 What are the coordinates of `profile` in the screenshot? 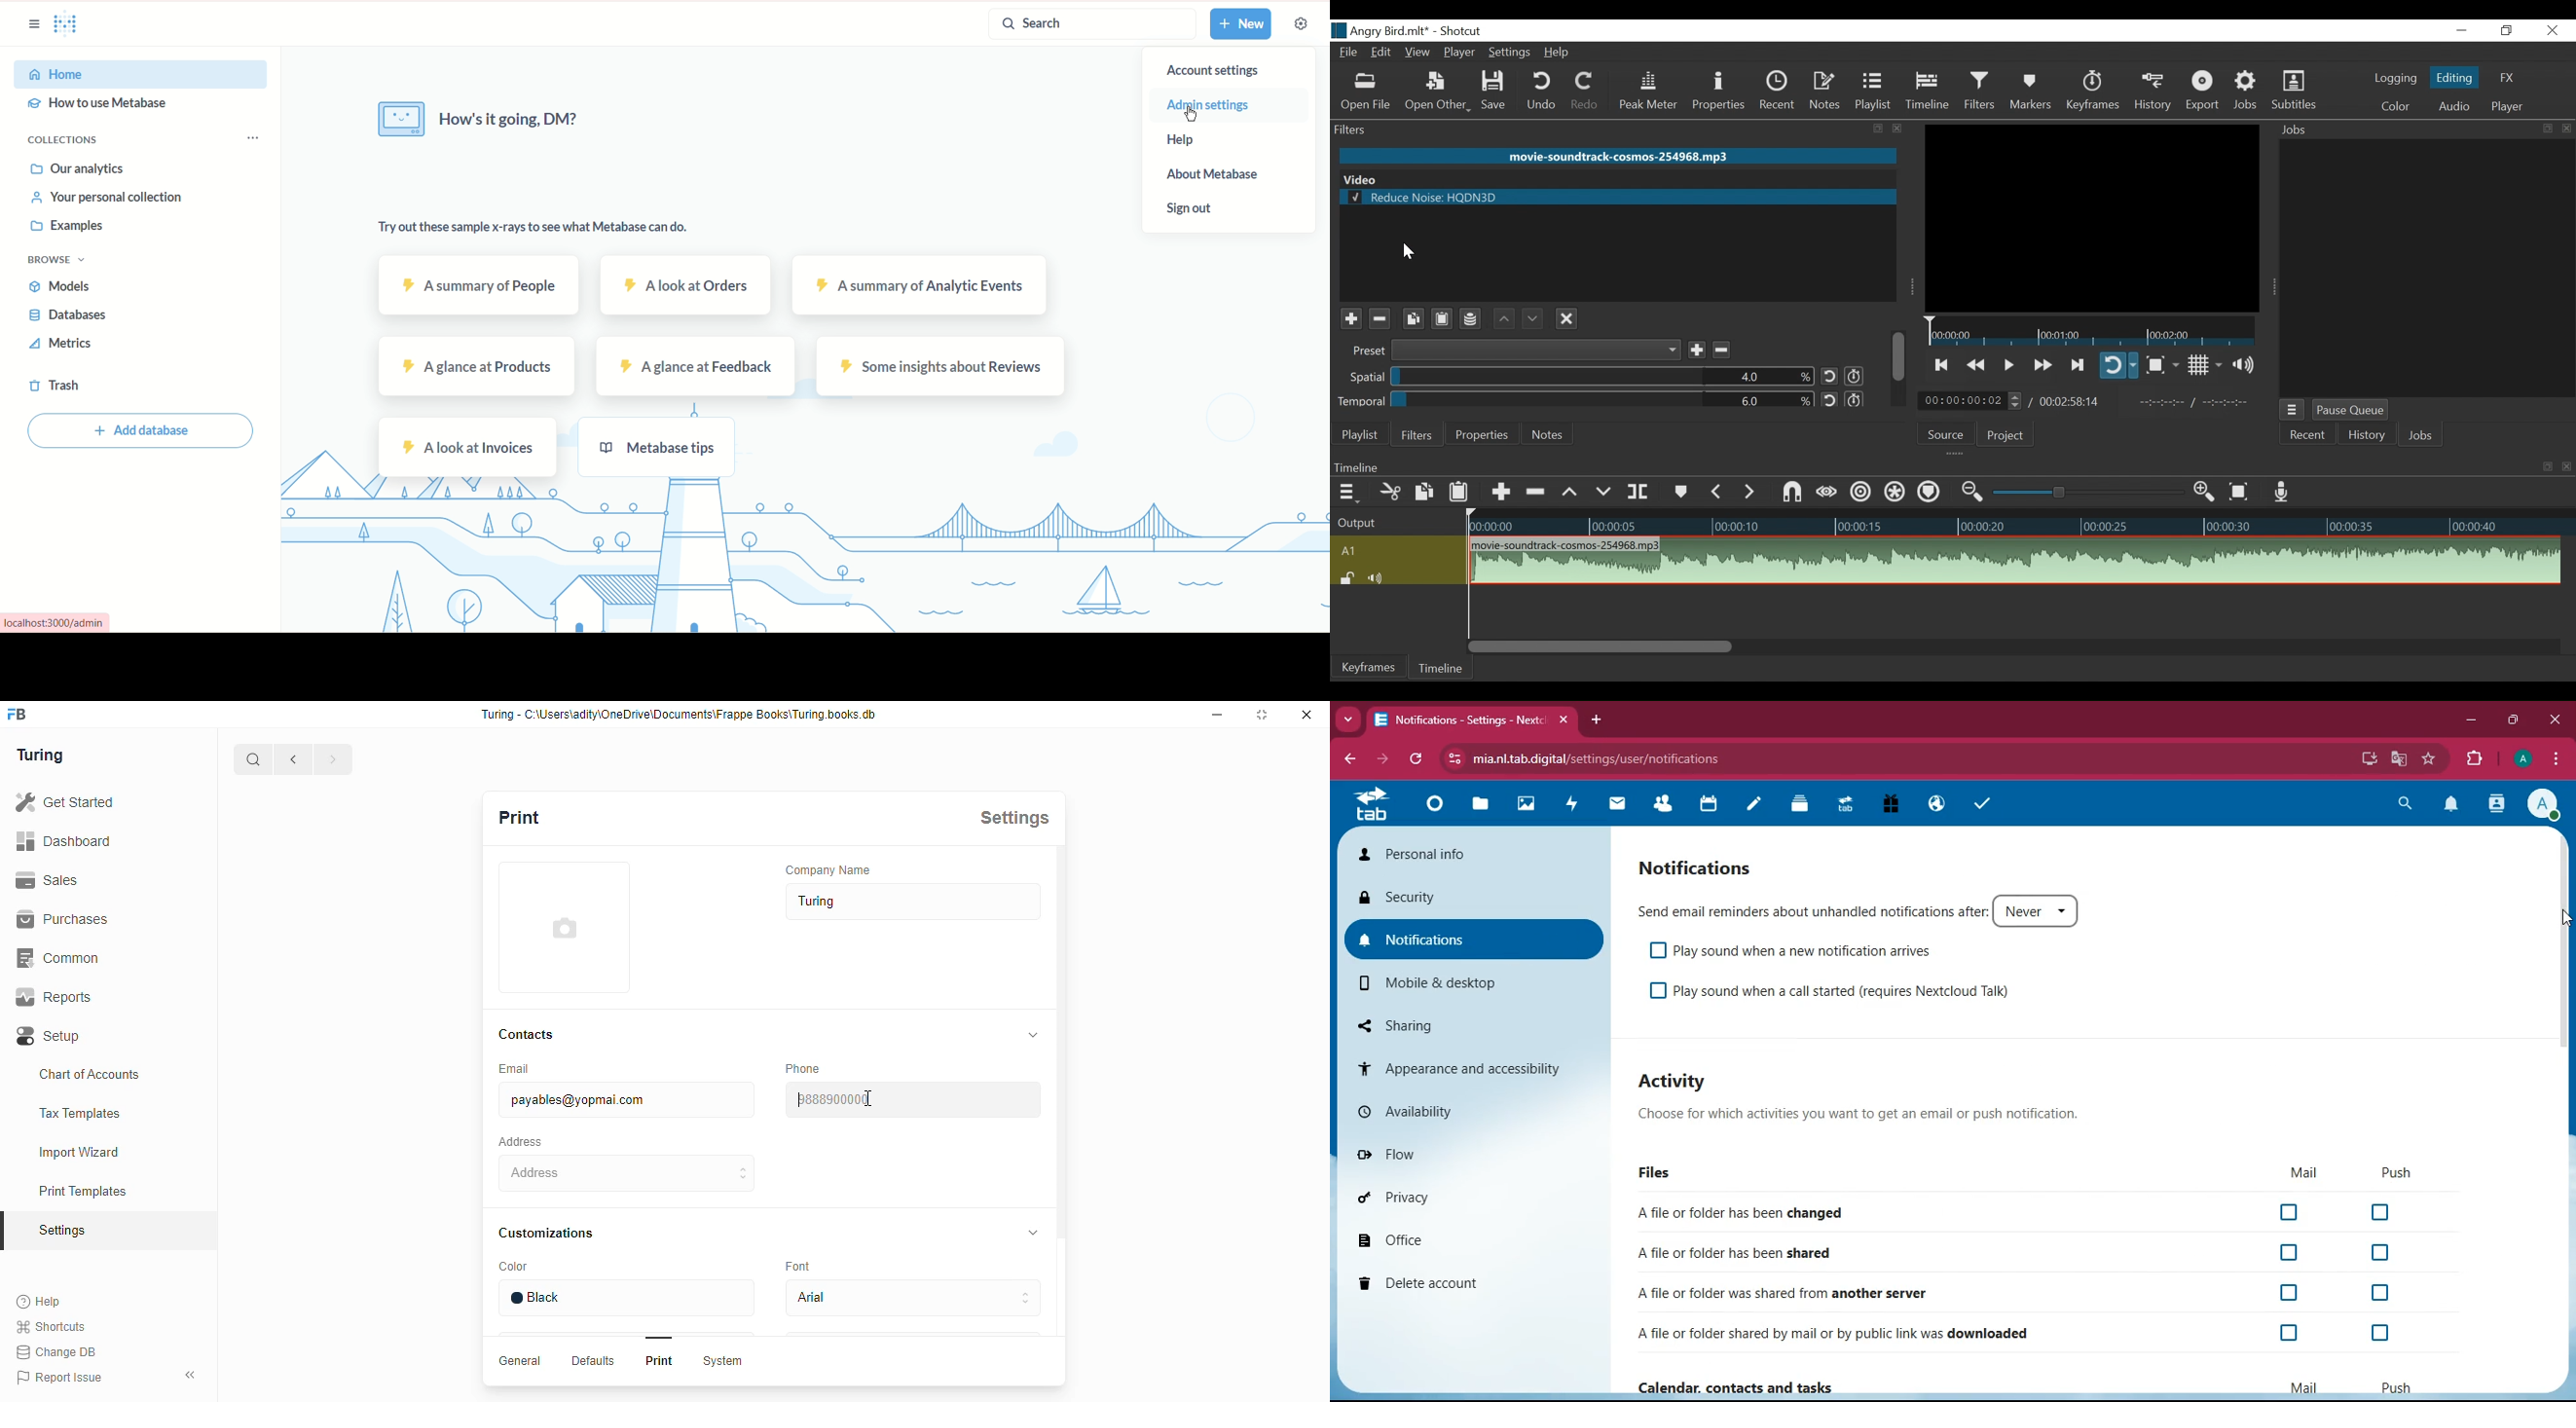 It's located at (2524, 759).